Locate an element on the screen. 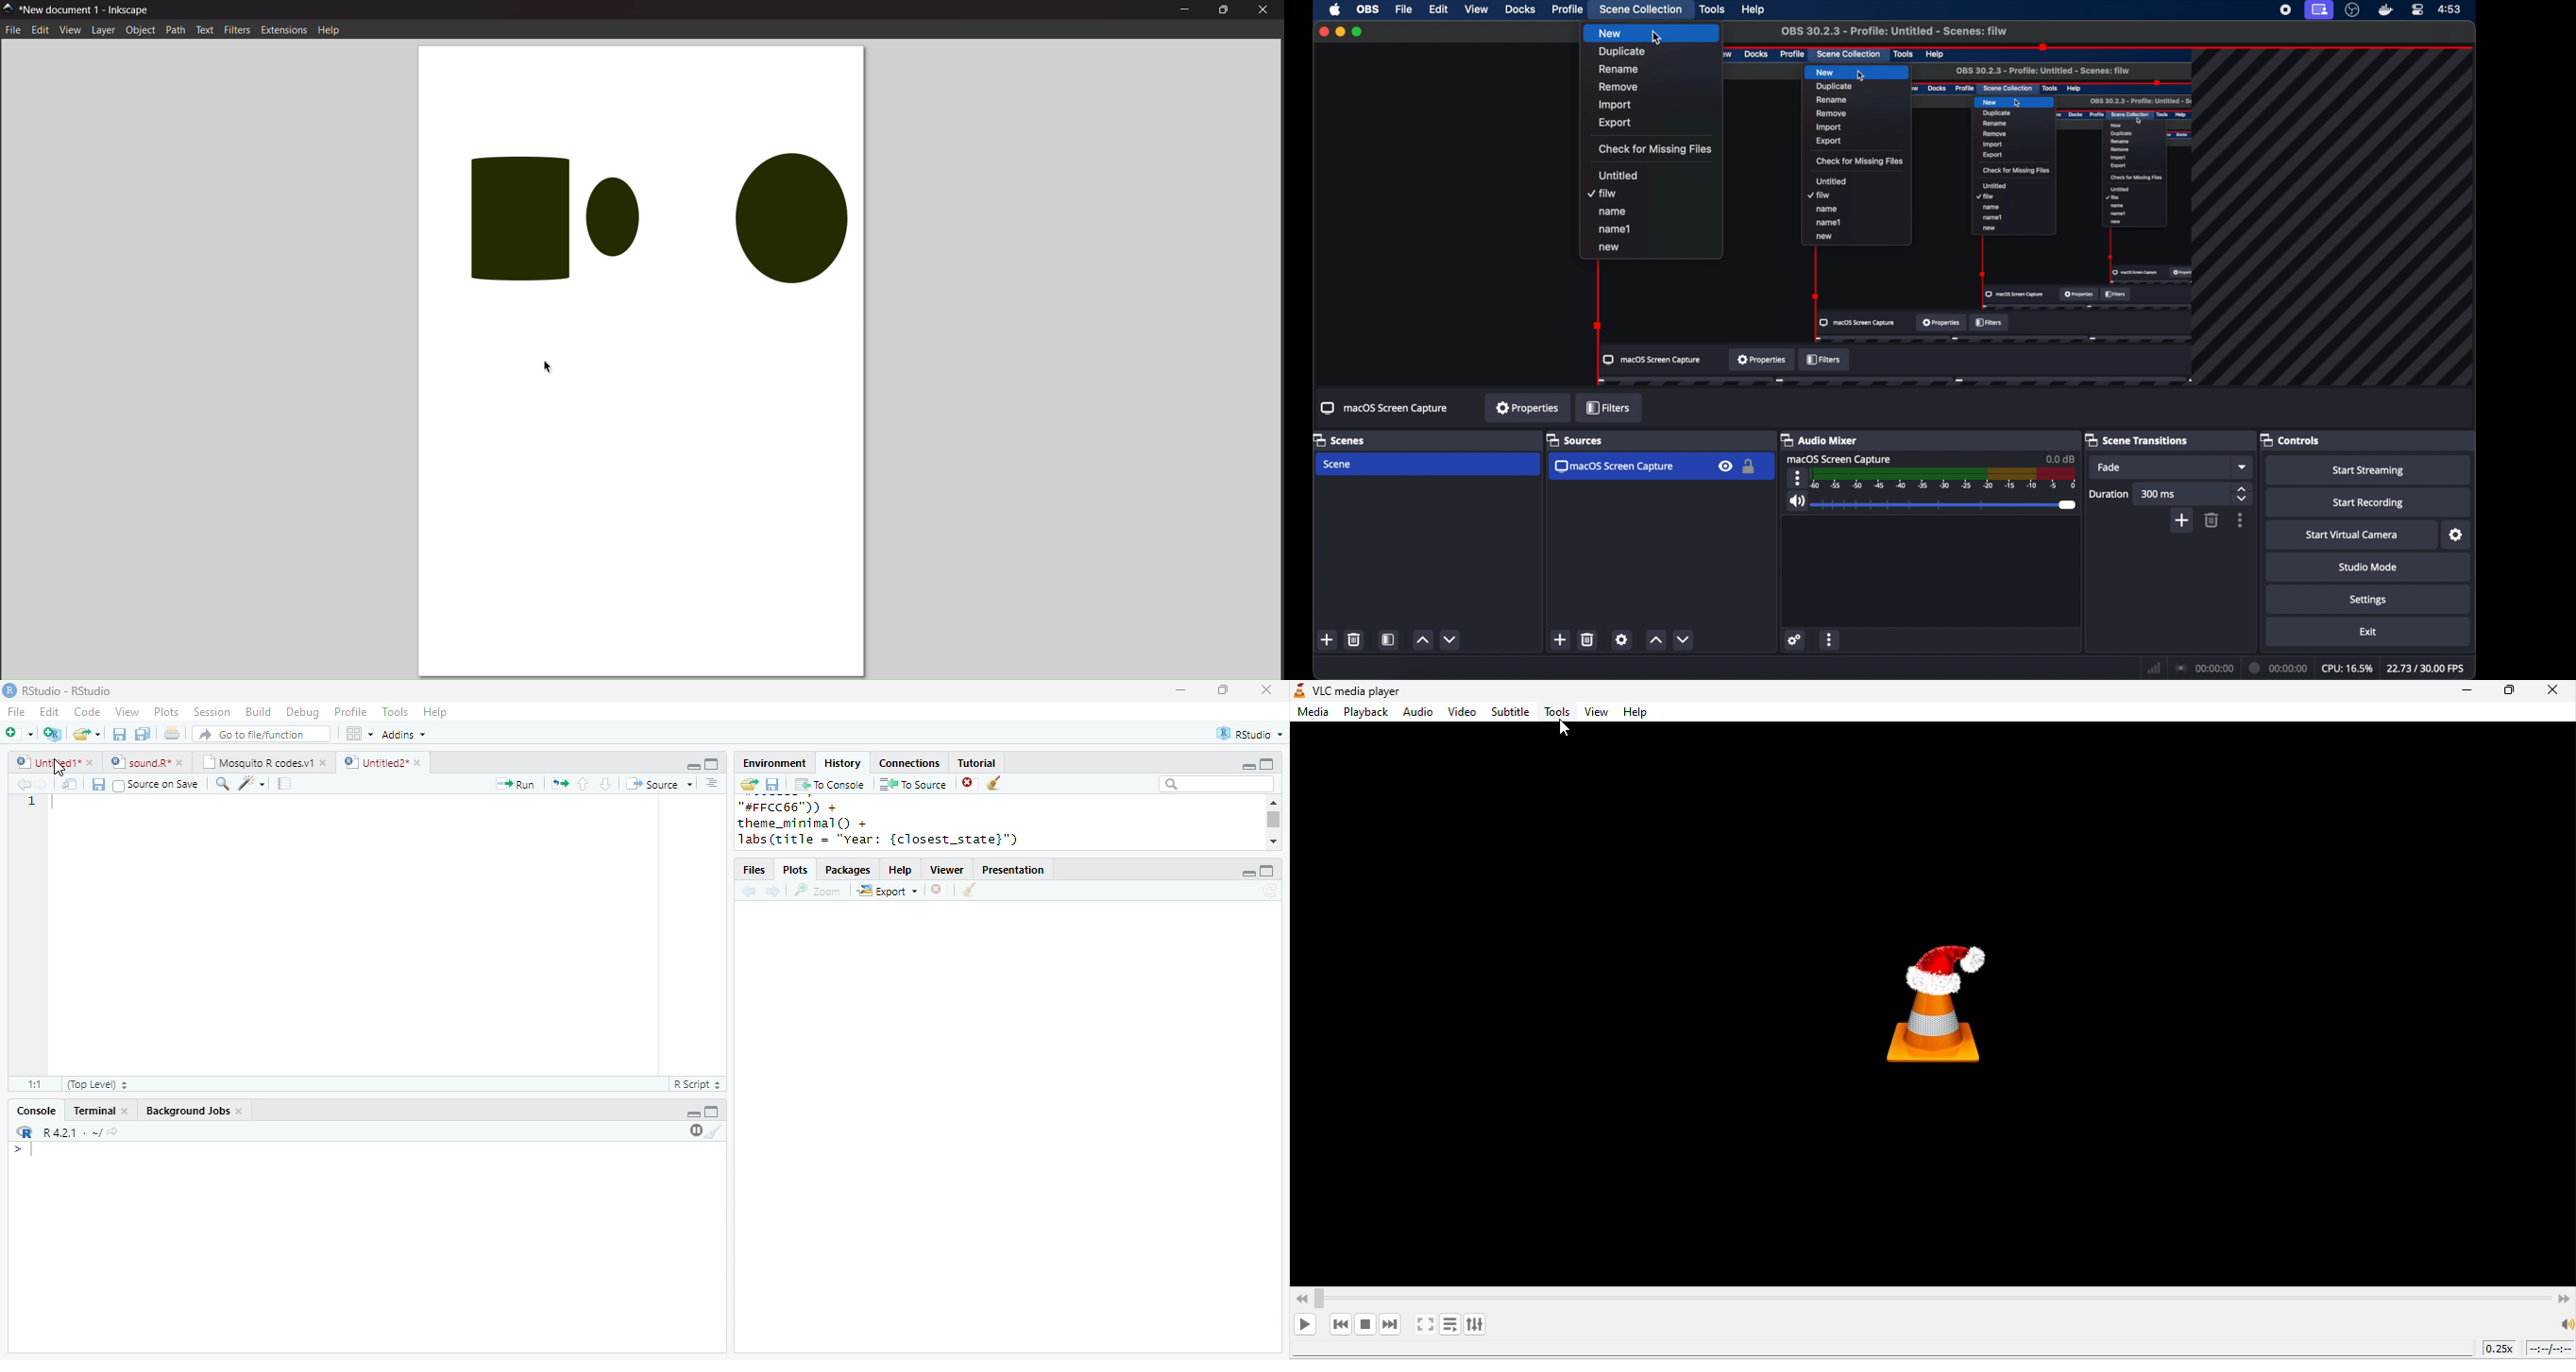  Mosquito R codes.v1 is located at coordinates (258, 762).